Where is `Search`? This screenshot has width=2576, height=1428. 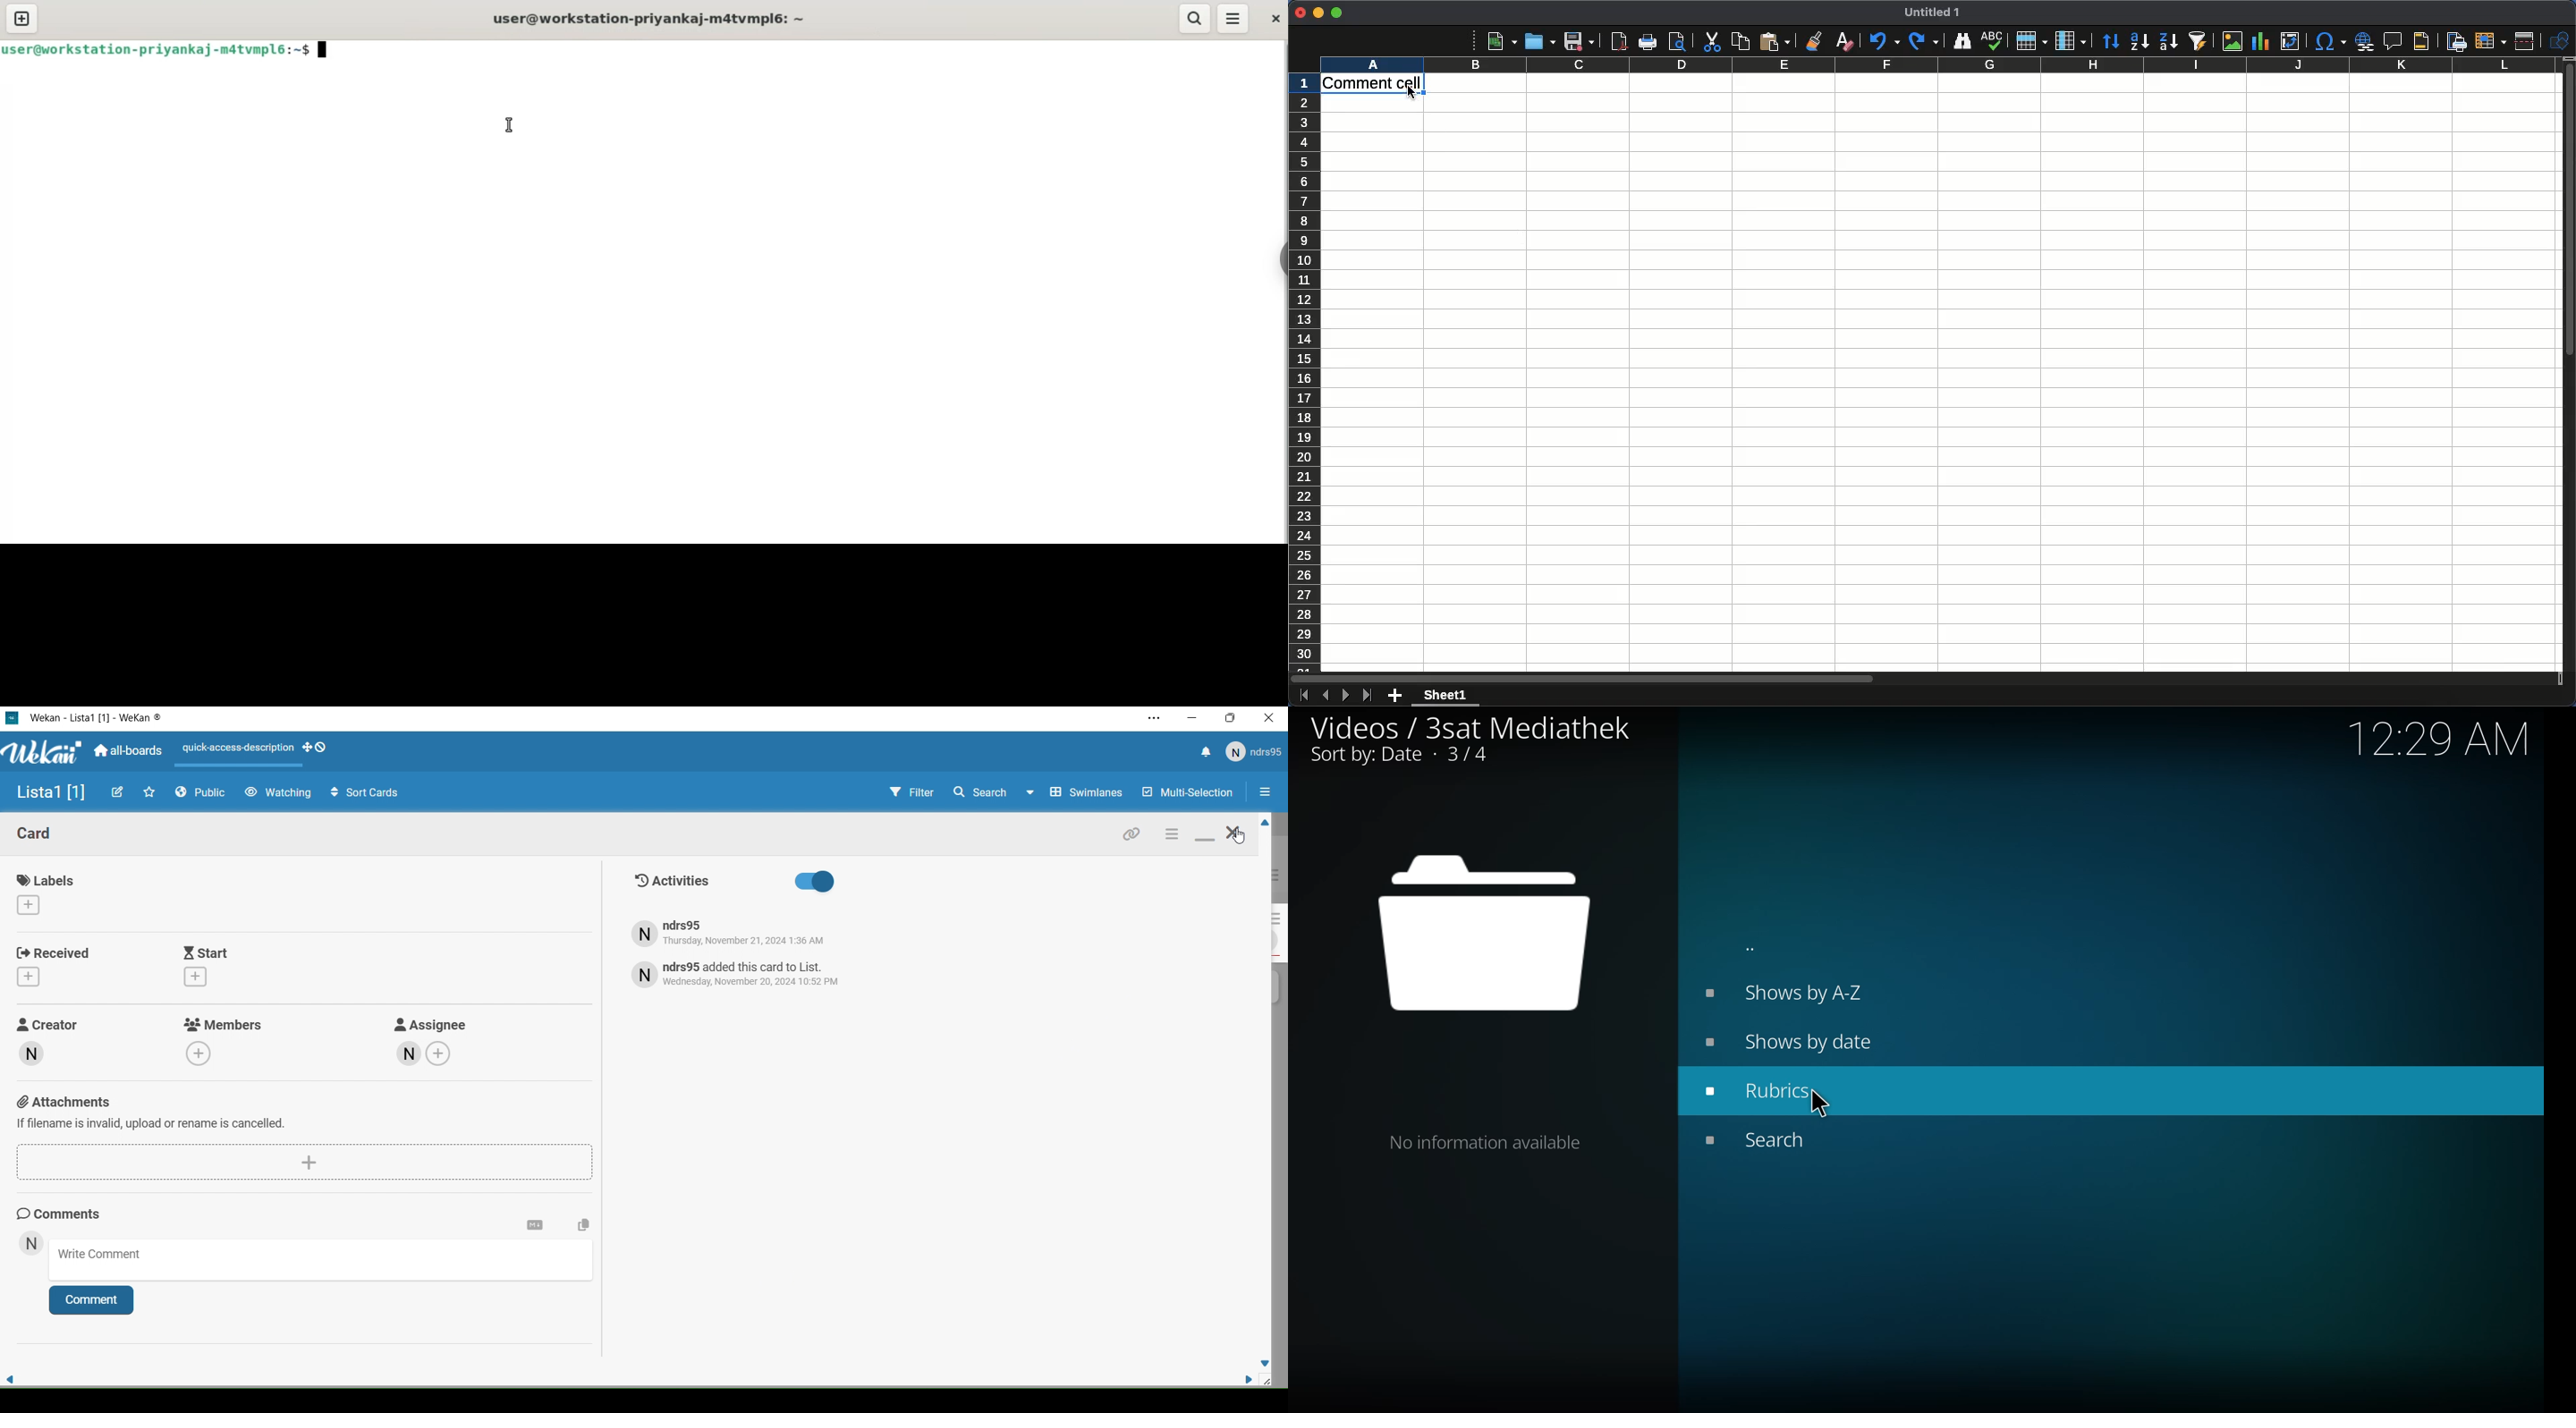
Search is located at coordinates (522, 1123).